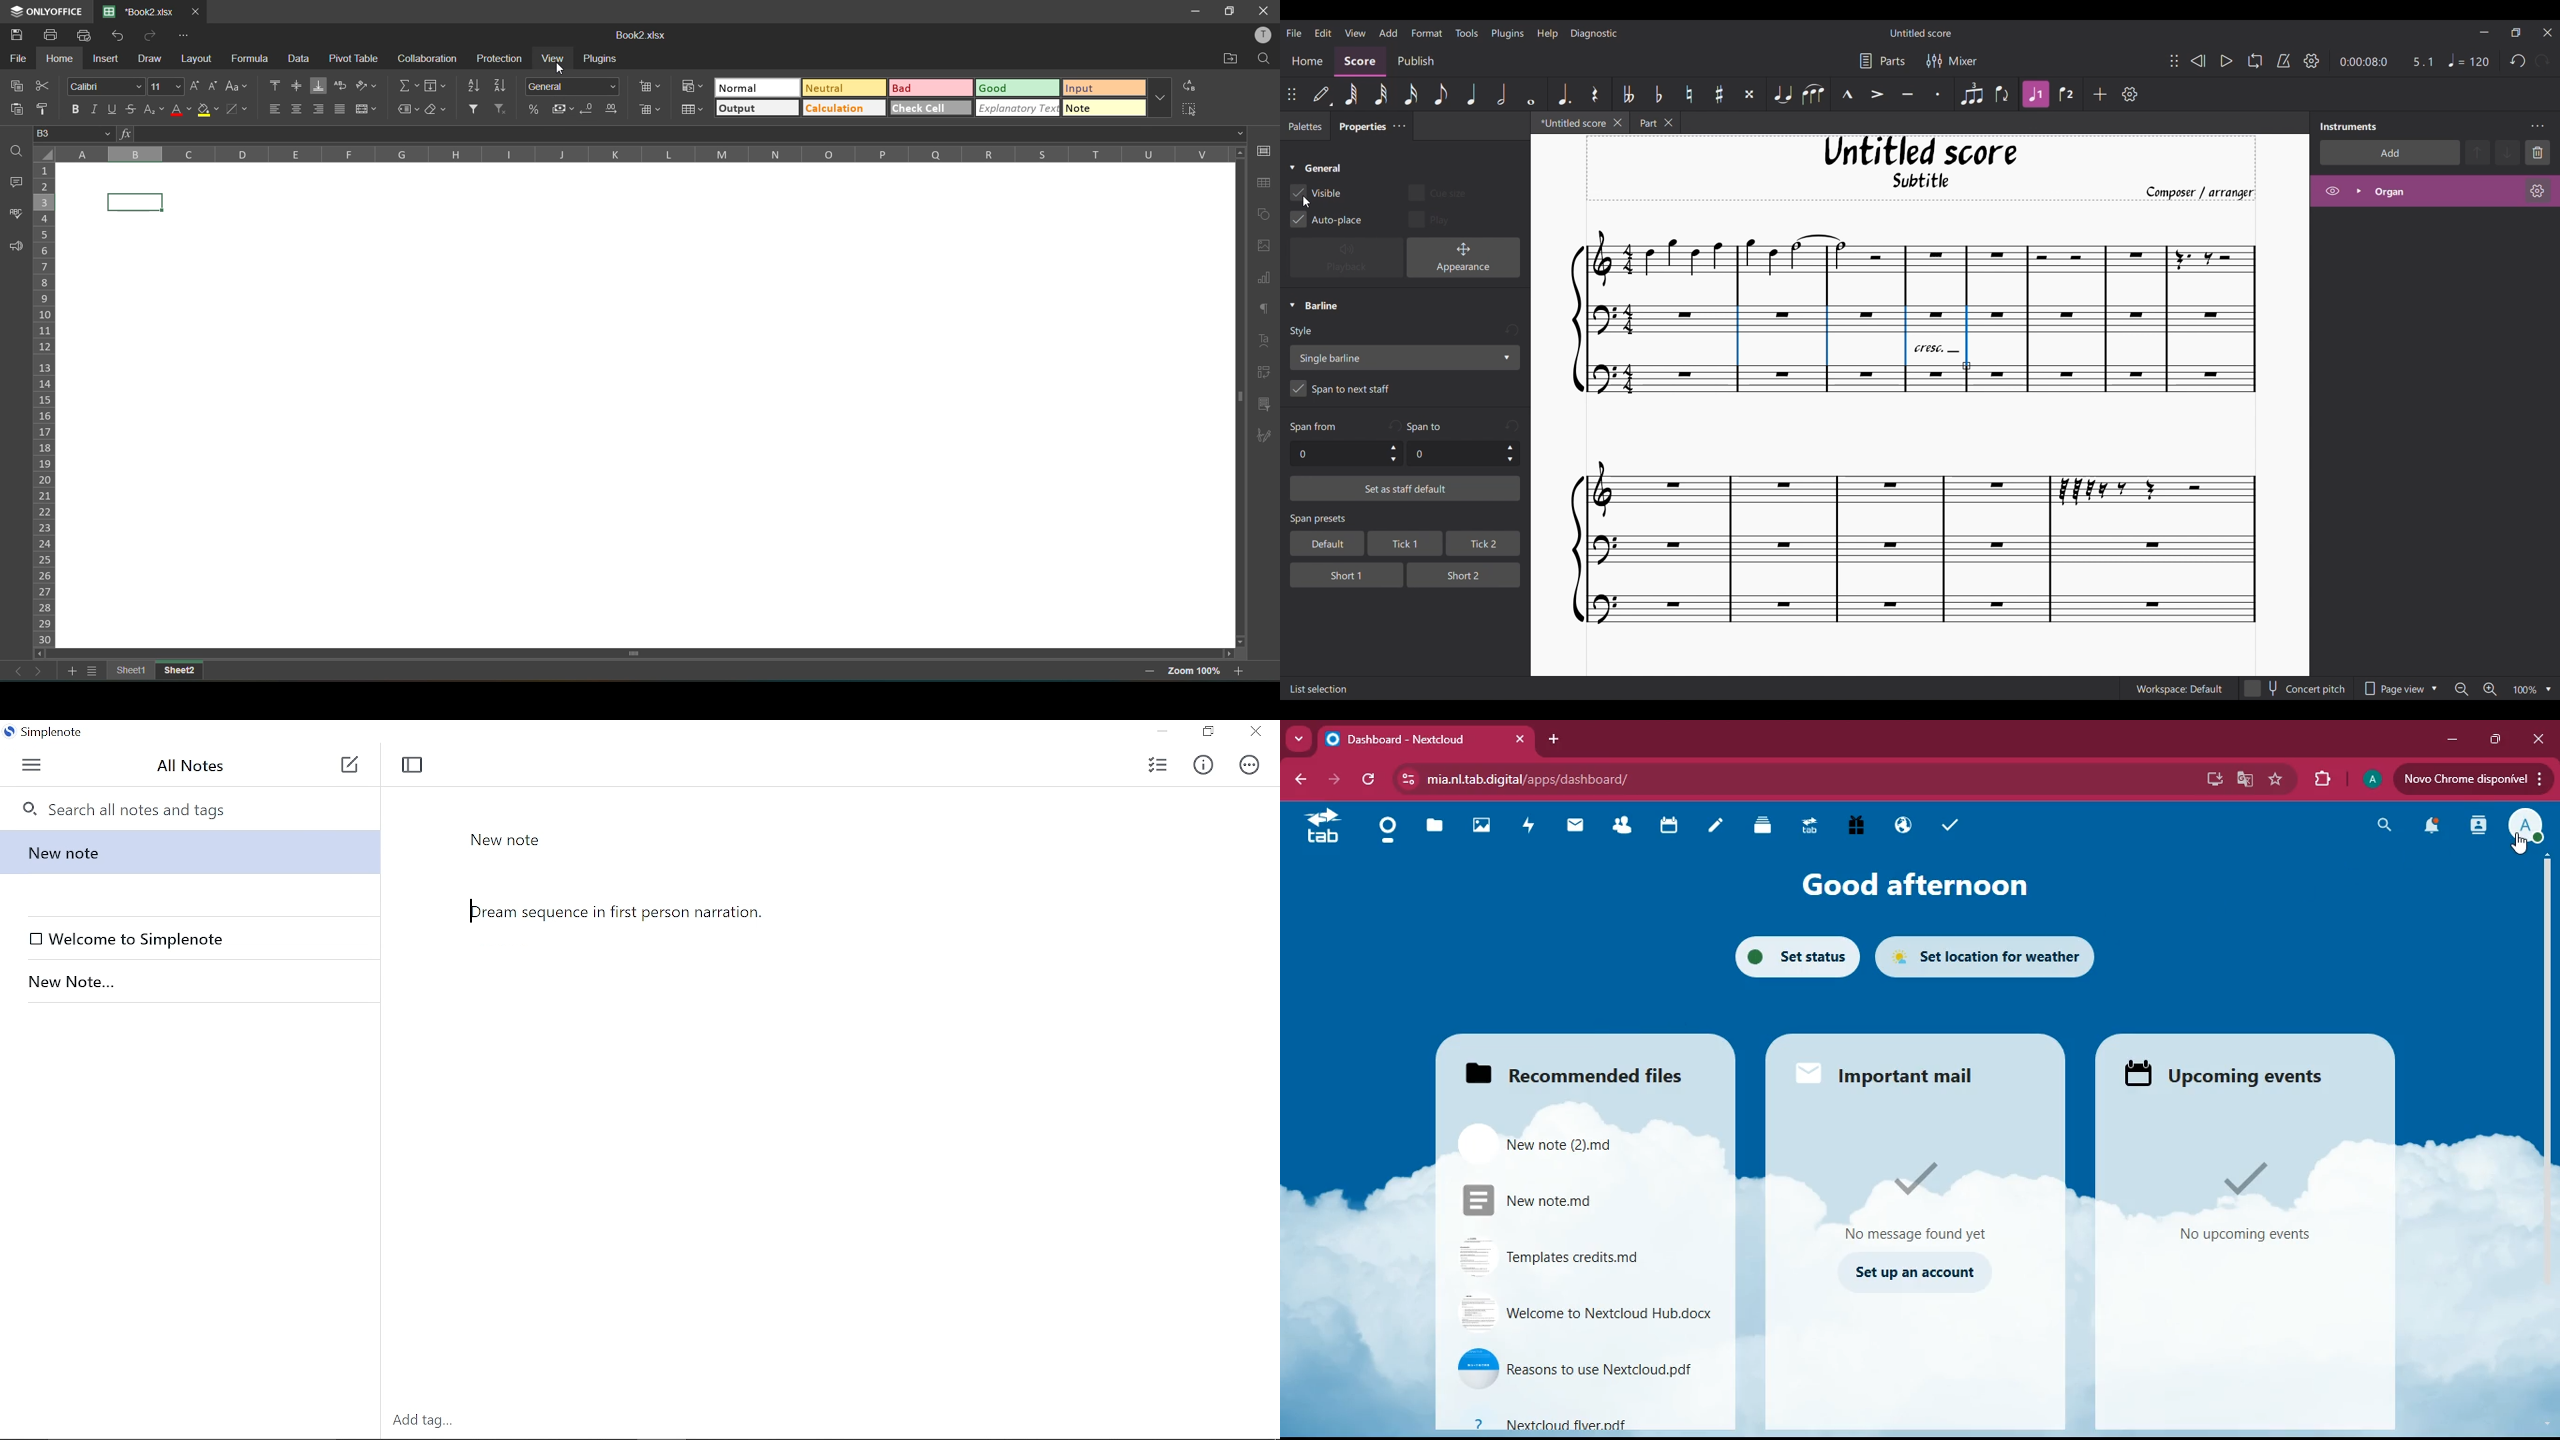  What do you see at coordinates (1427, 32) in the screenshot?
I see `Format menu` at bounding box center [1427, 32].